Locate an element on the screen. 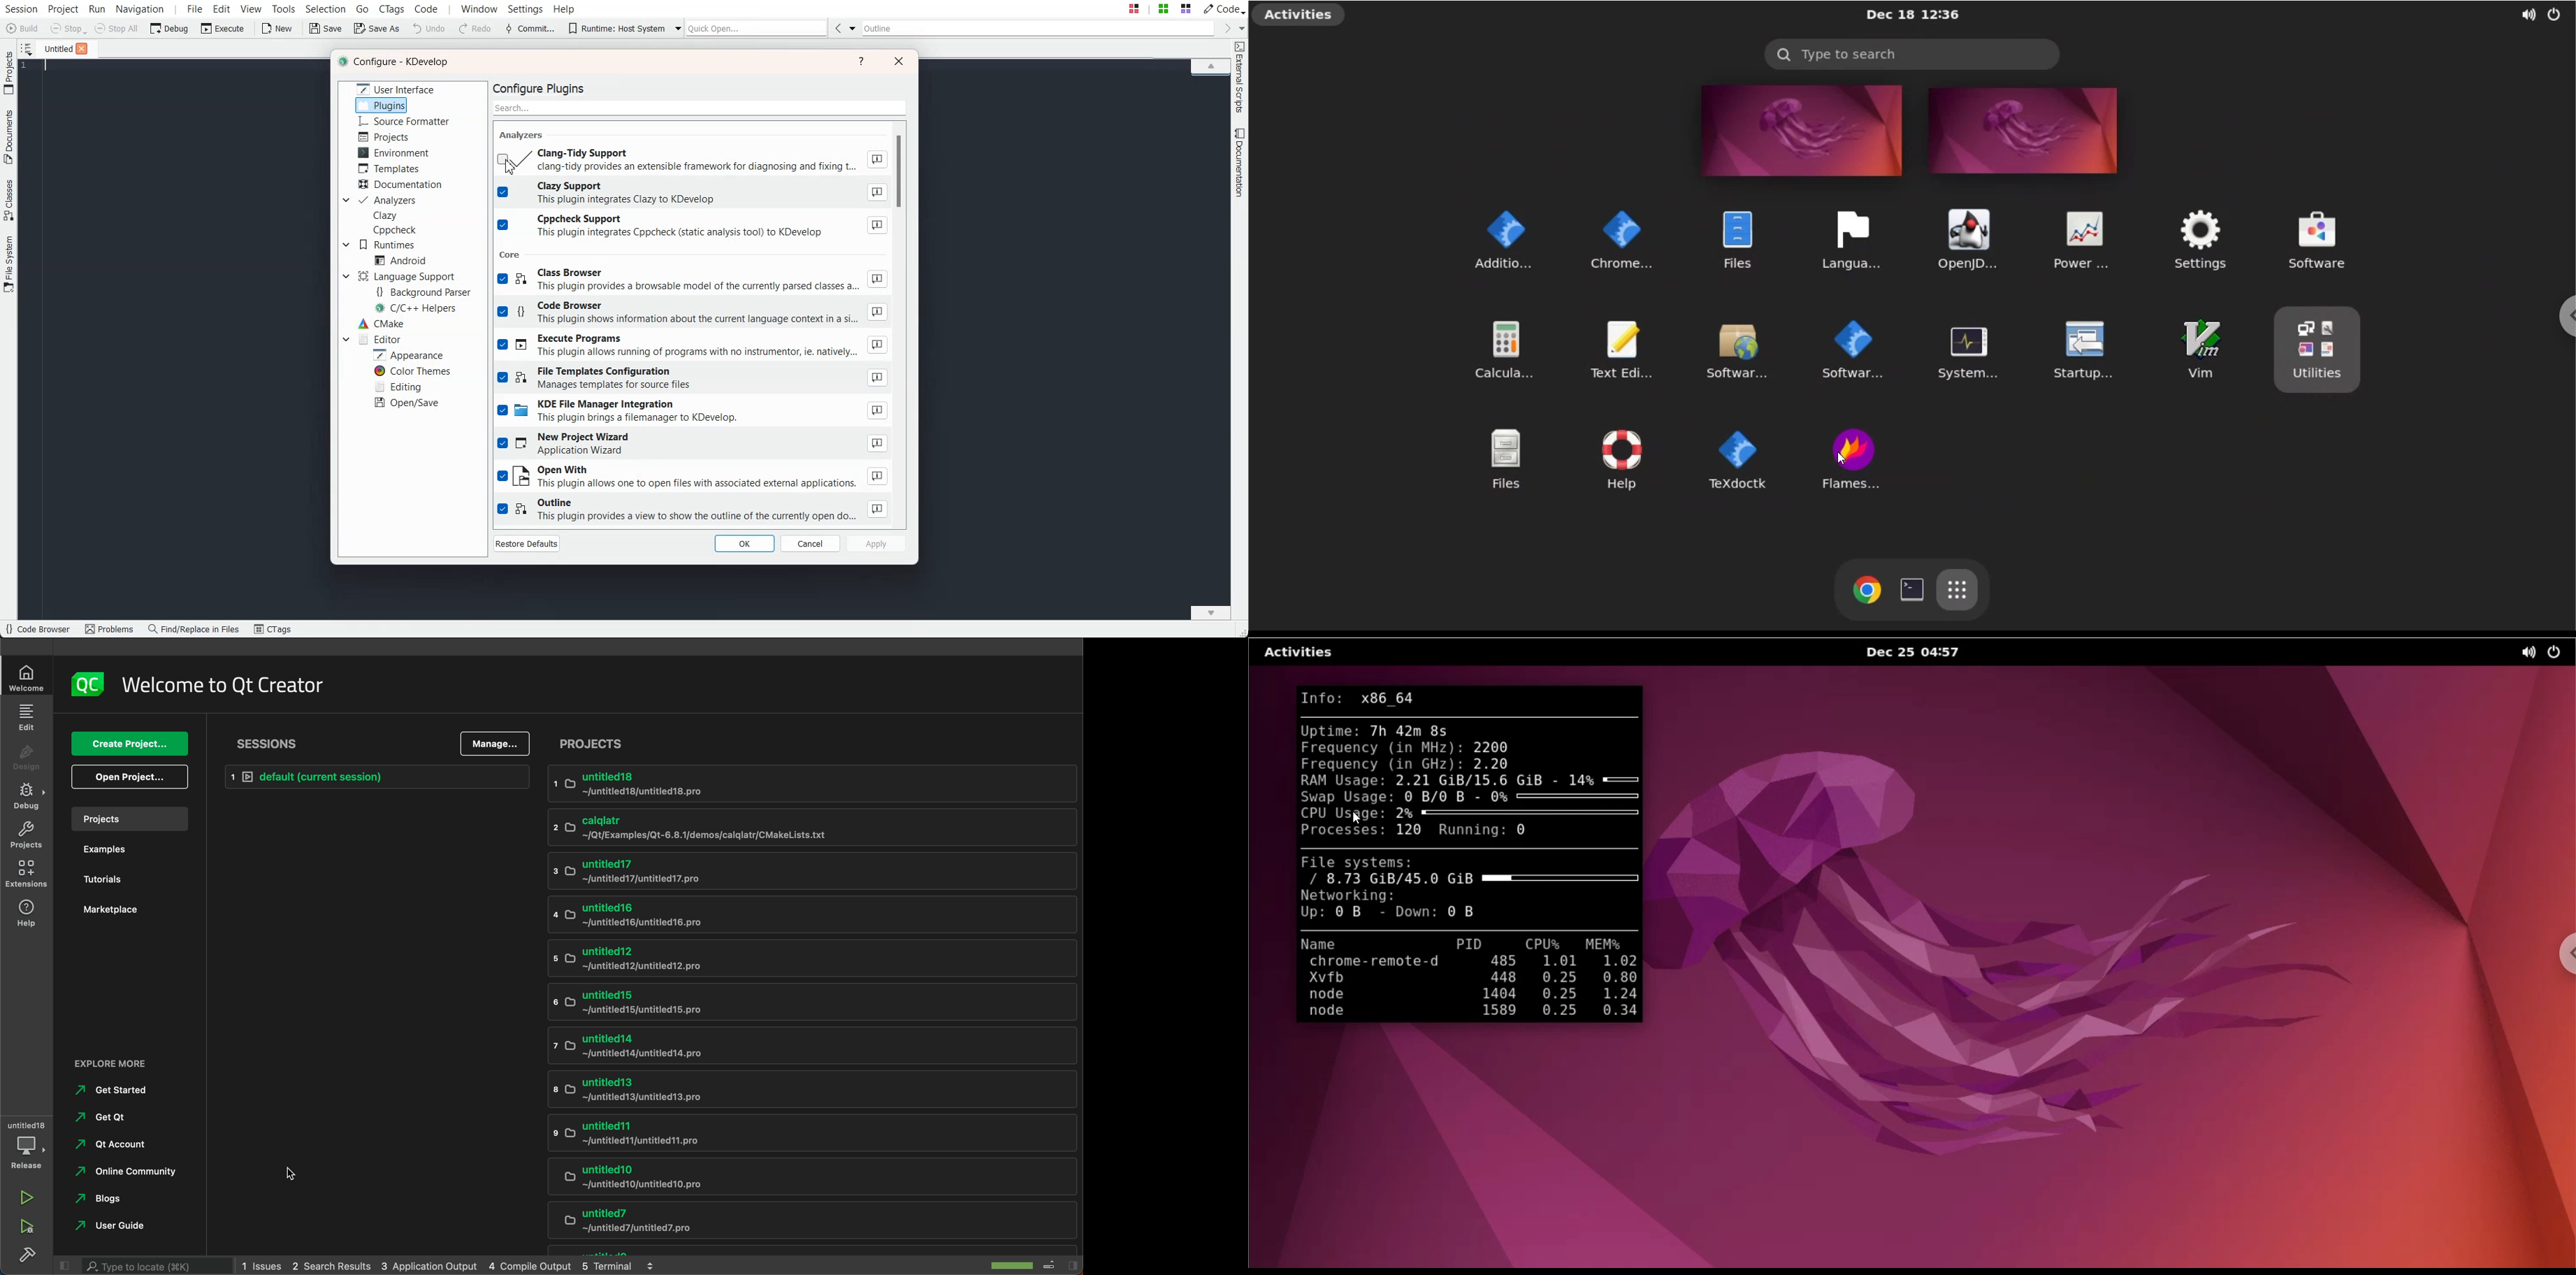  logs is located at coordinates (452, 1264).